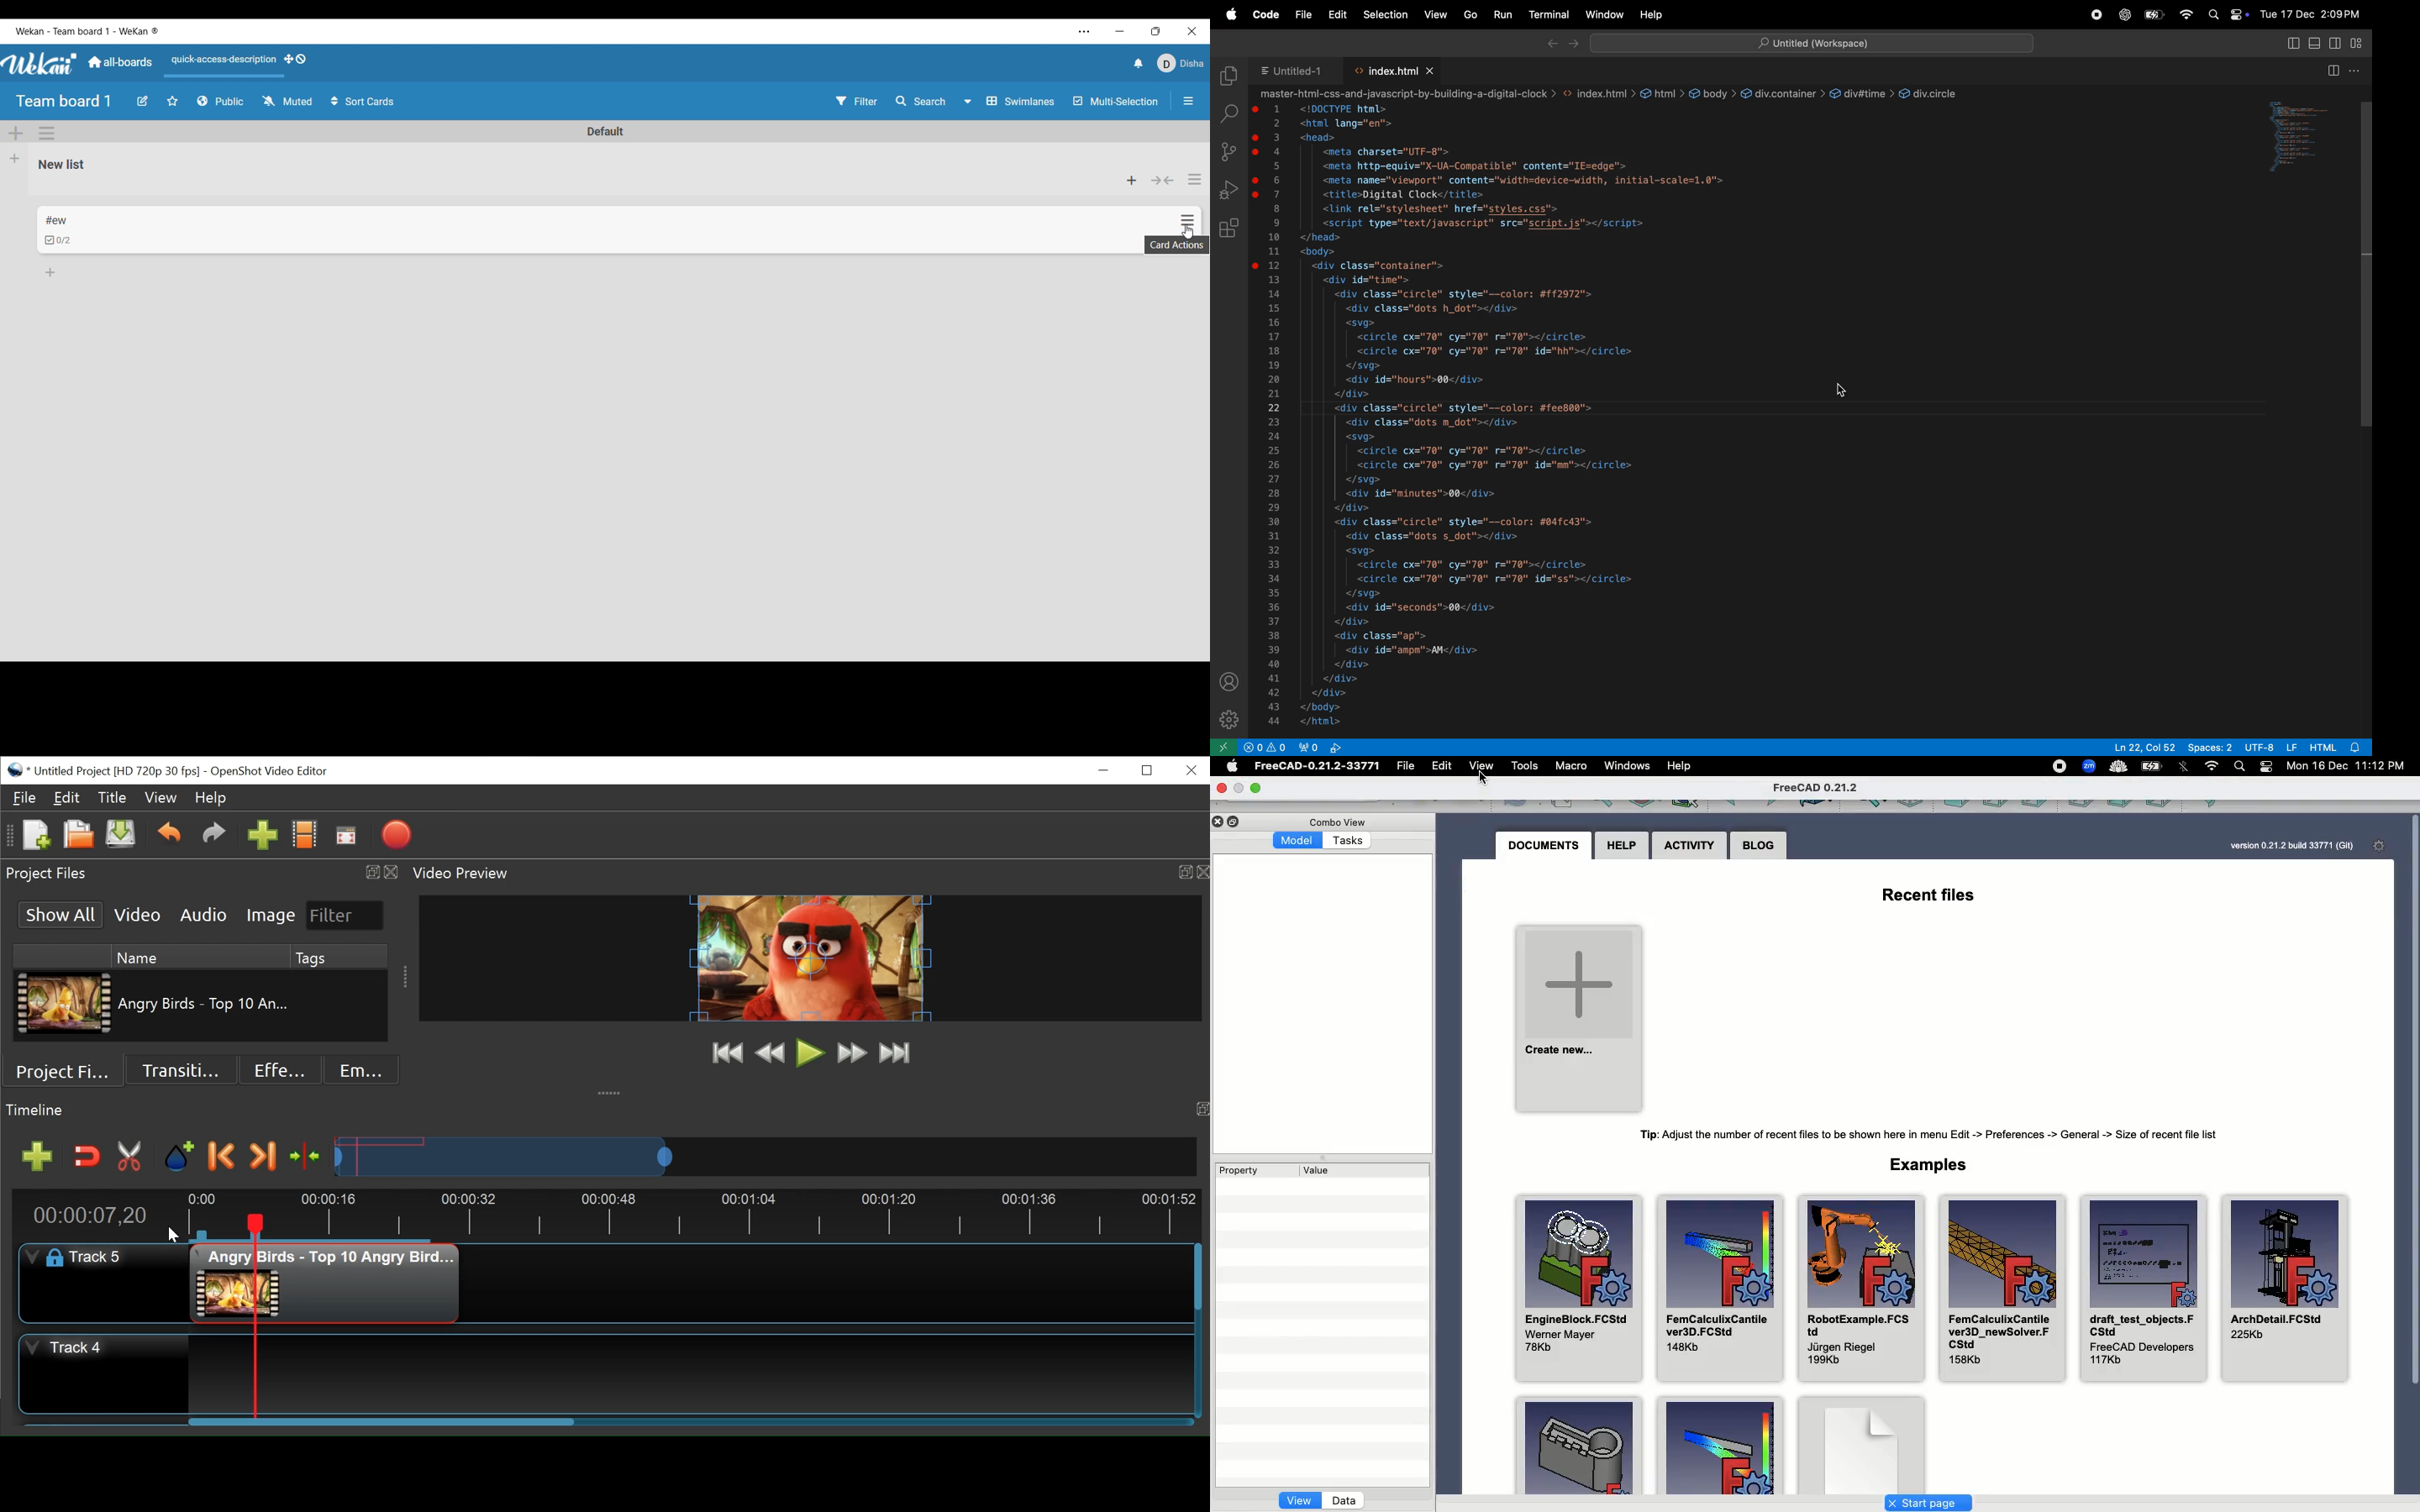 The width and height of the screenshot is (2436, 1512). Describe the element at coordinates (1431, 70) in the screenshot. I see `close` at that location.